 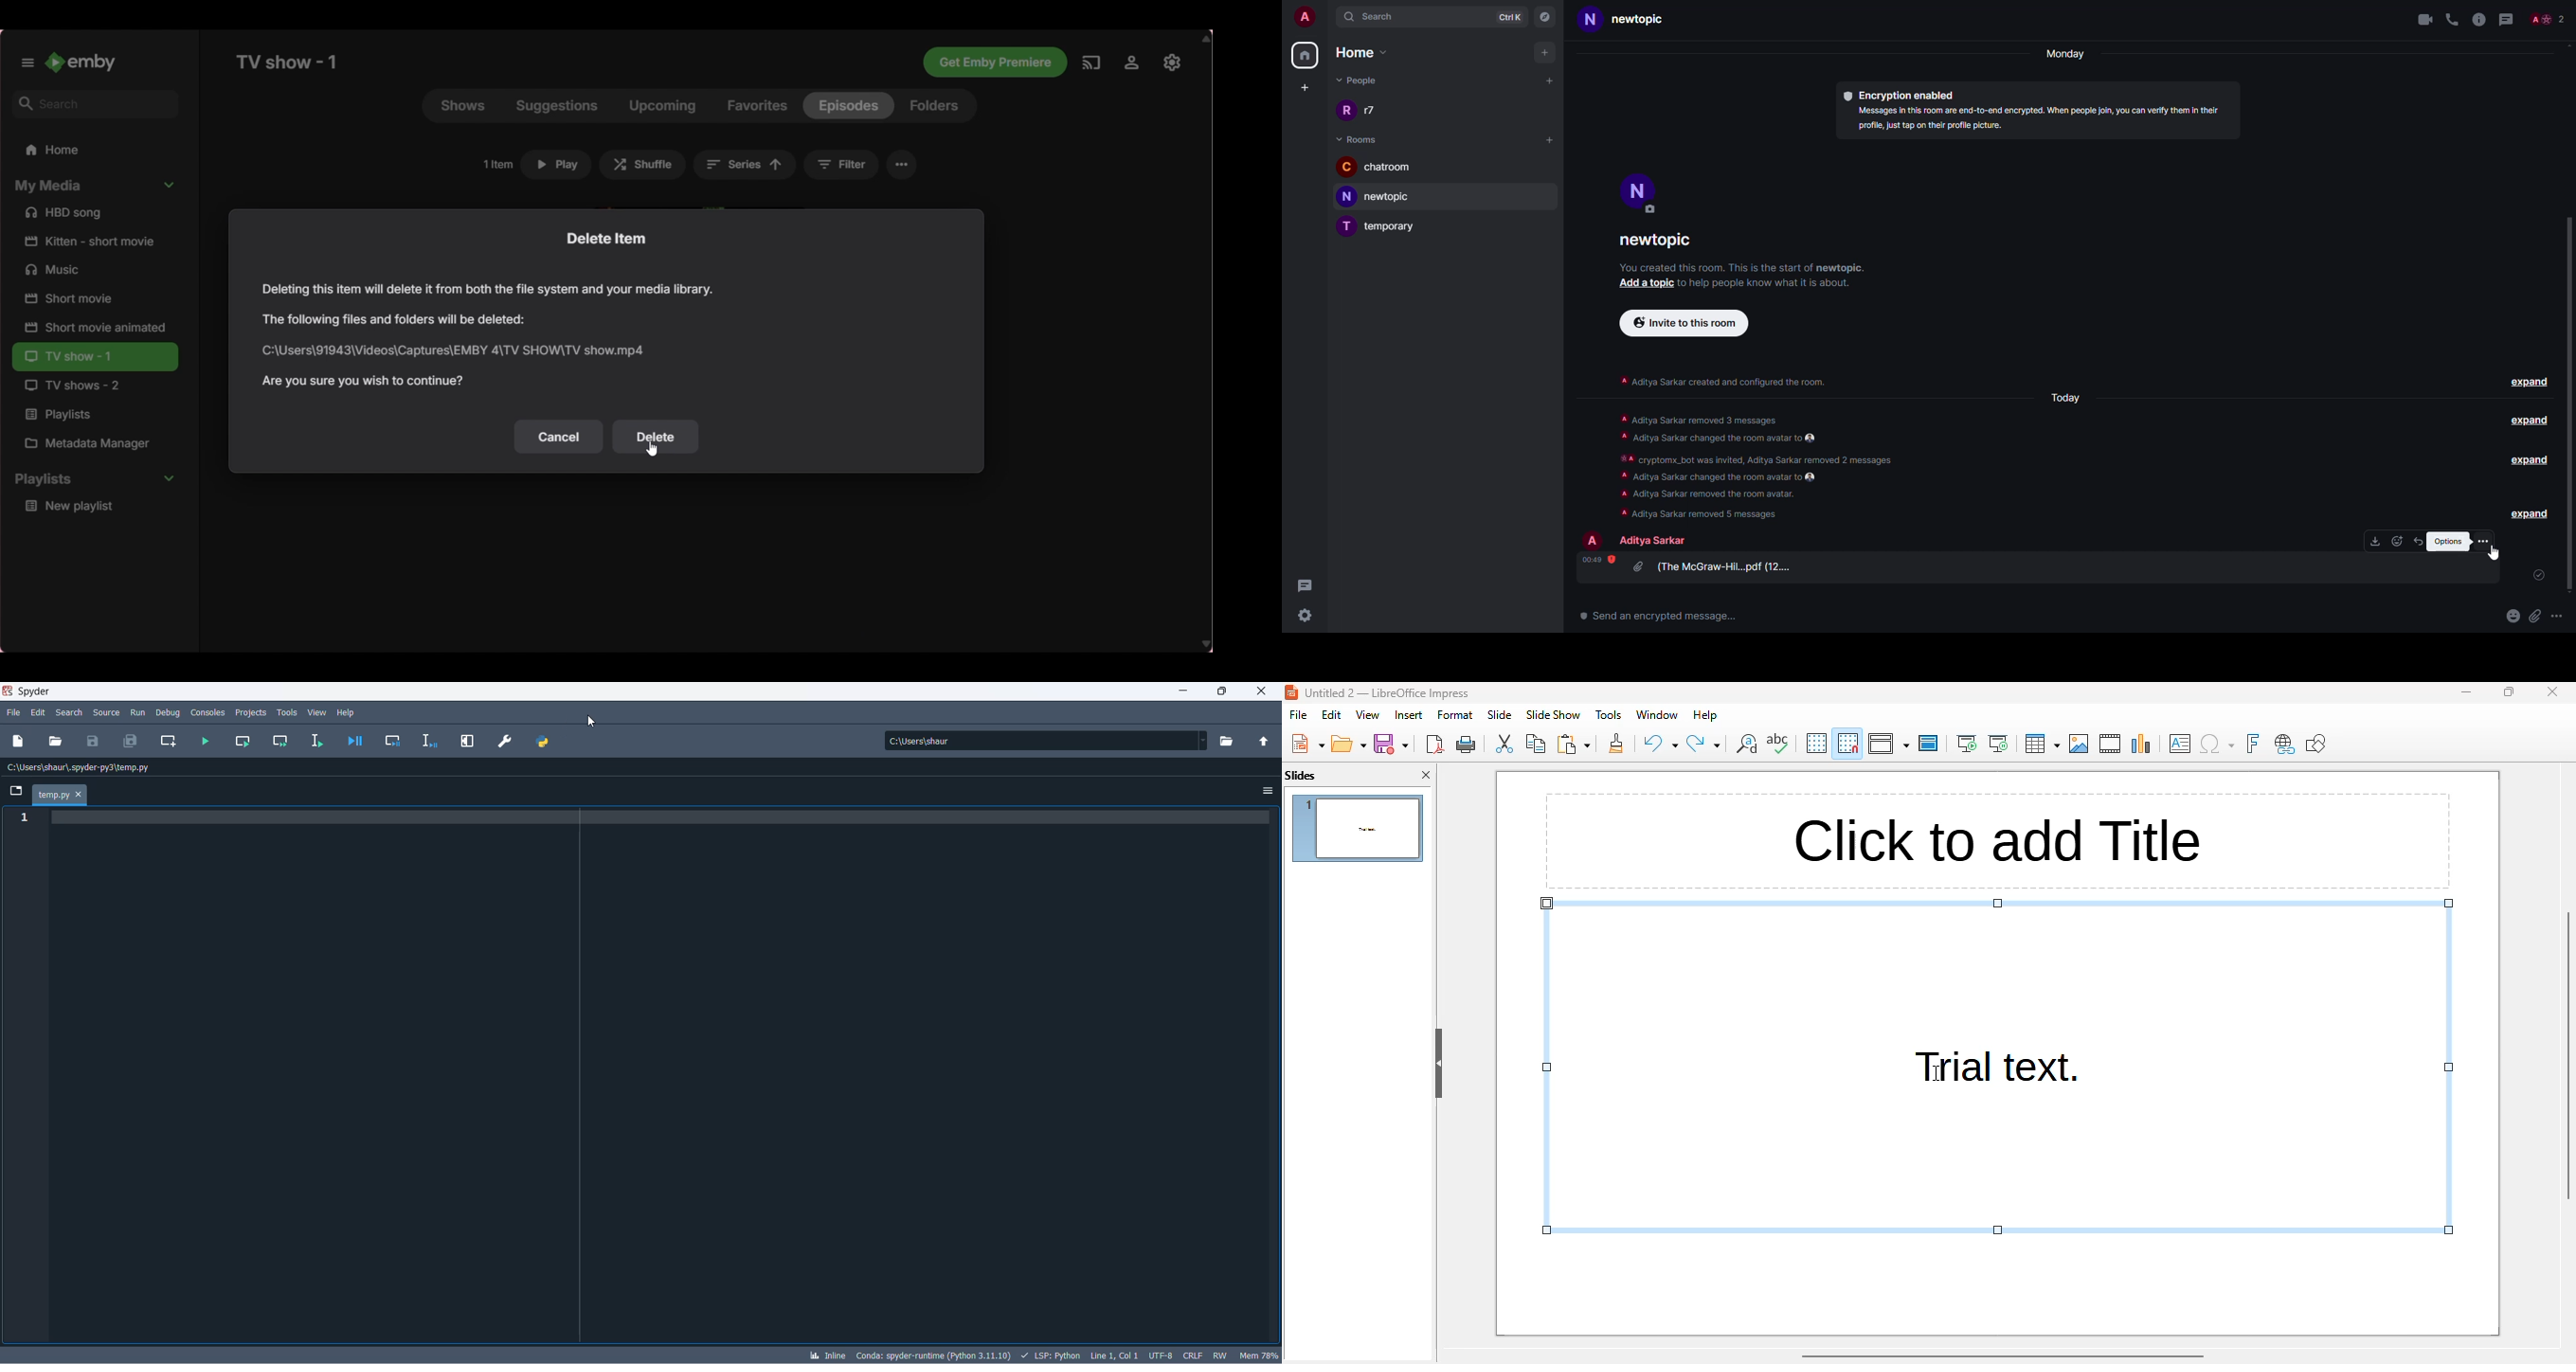 What do you see at coordinates (2316, 744) in the screenshot?
I see `show draw functions` at bounding box center [2316, 744].